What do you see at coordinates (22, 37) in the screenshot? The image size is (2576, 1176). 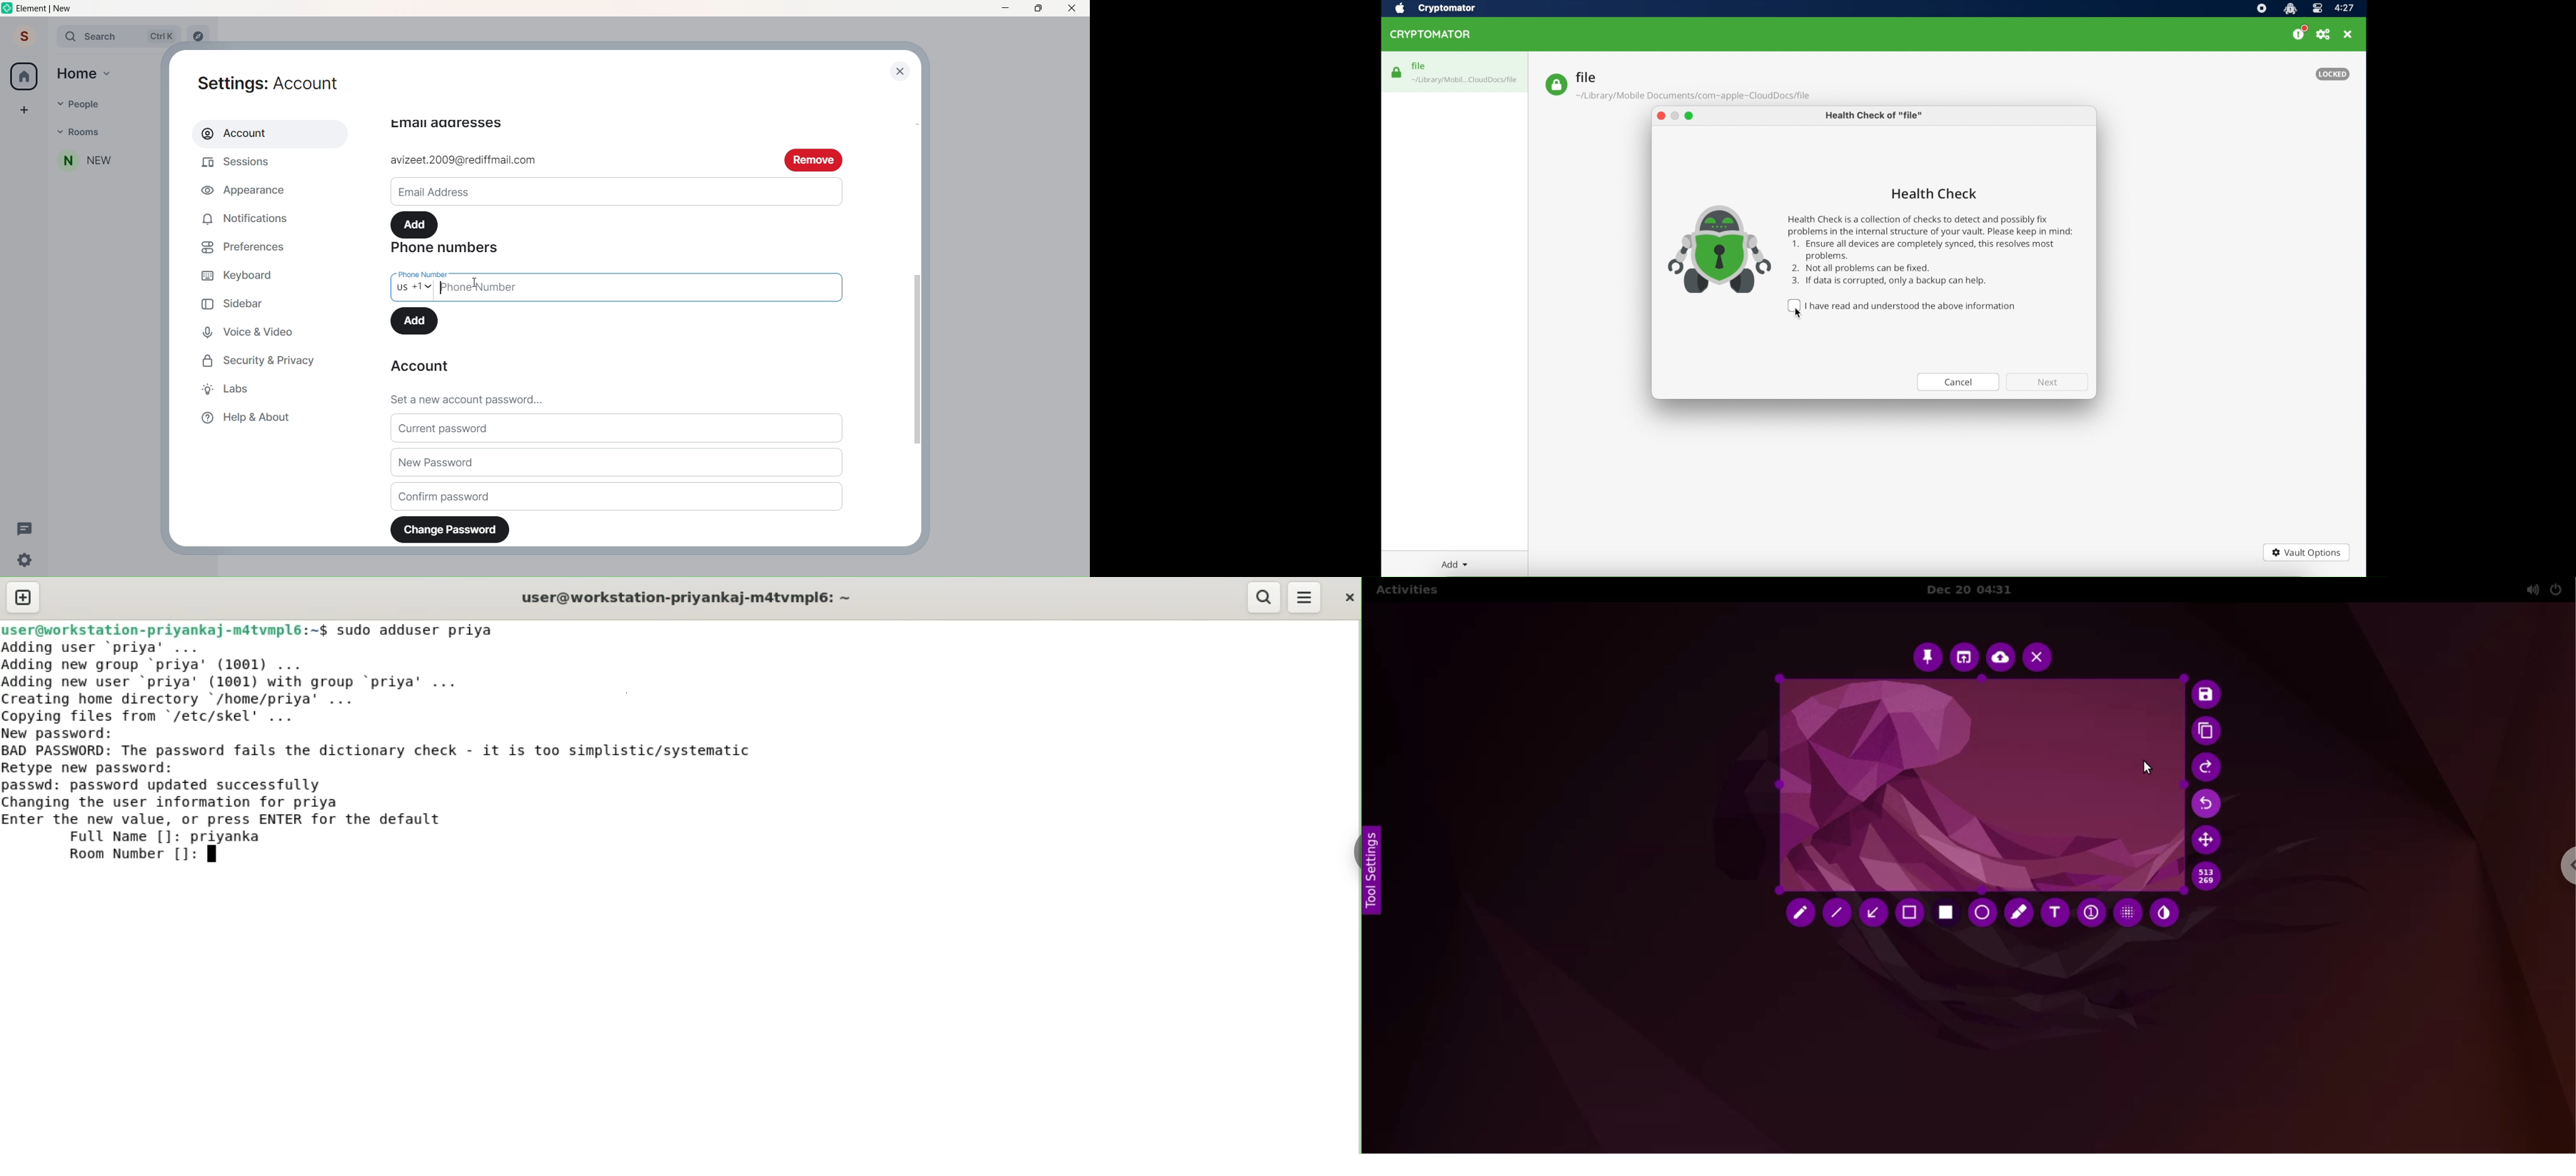 I see `Profile` at bounding box center [22, 37].